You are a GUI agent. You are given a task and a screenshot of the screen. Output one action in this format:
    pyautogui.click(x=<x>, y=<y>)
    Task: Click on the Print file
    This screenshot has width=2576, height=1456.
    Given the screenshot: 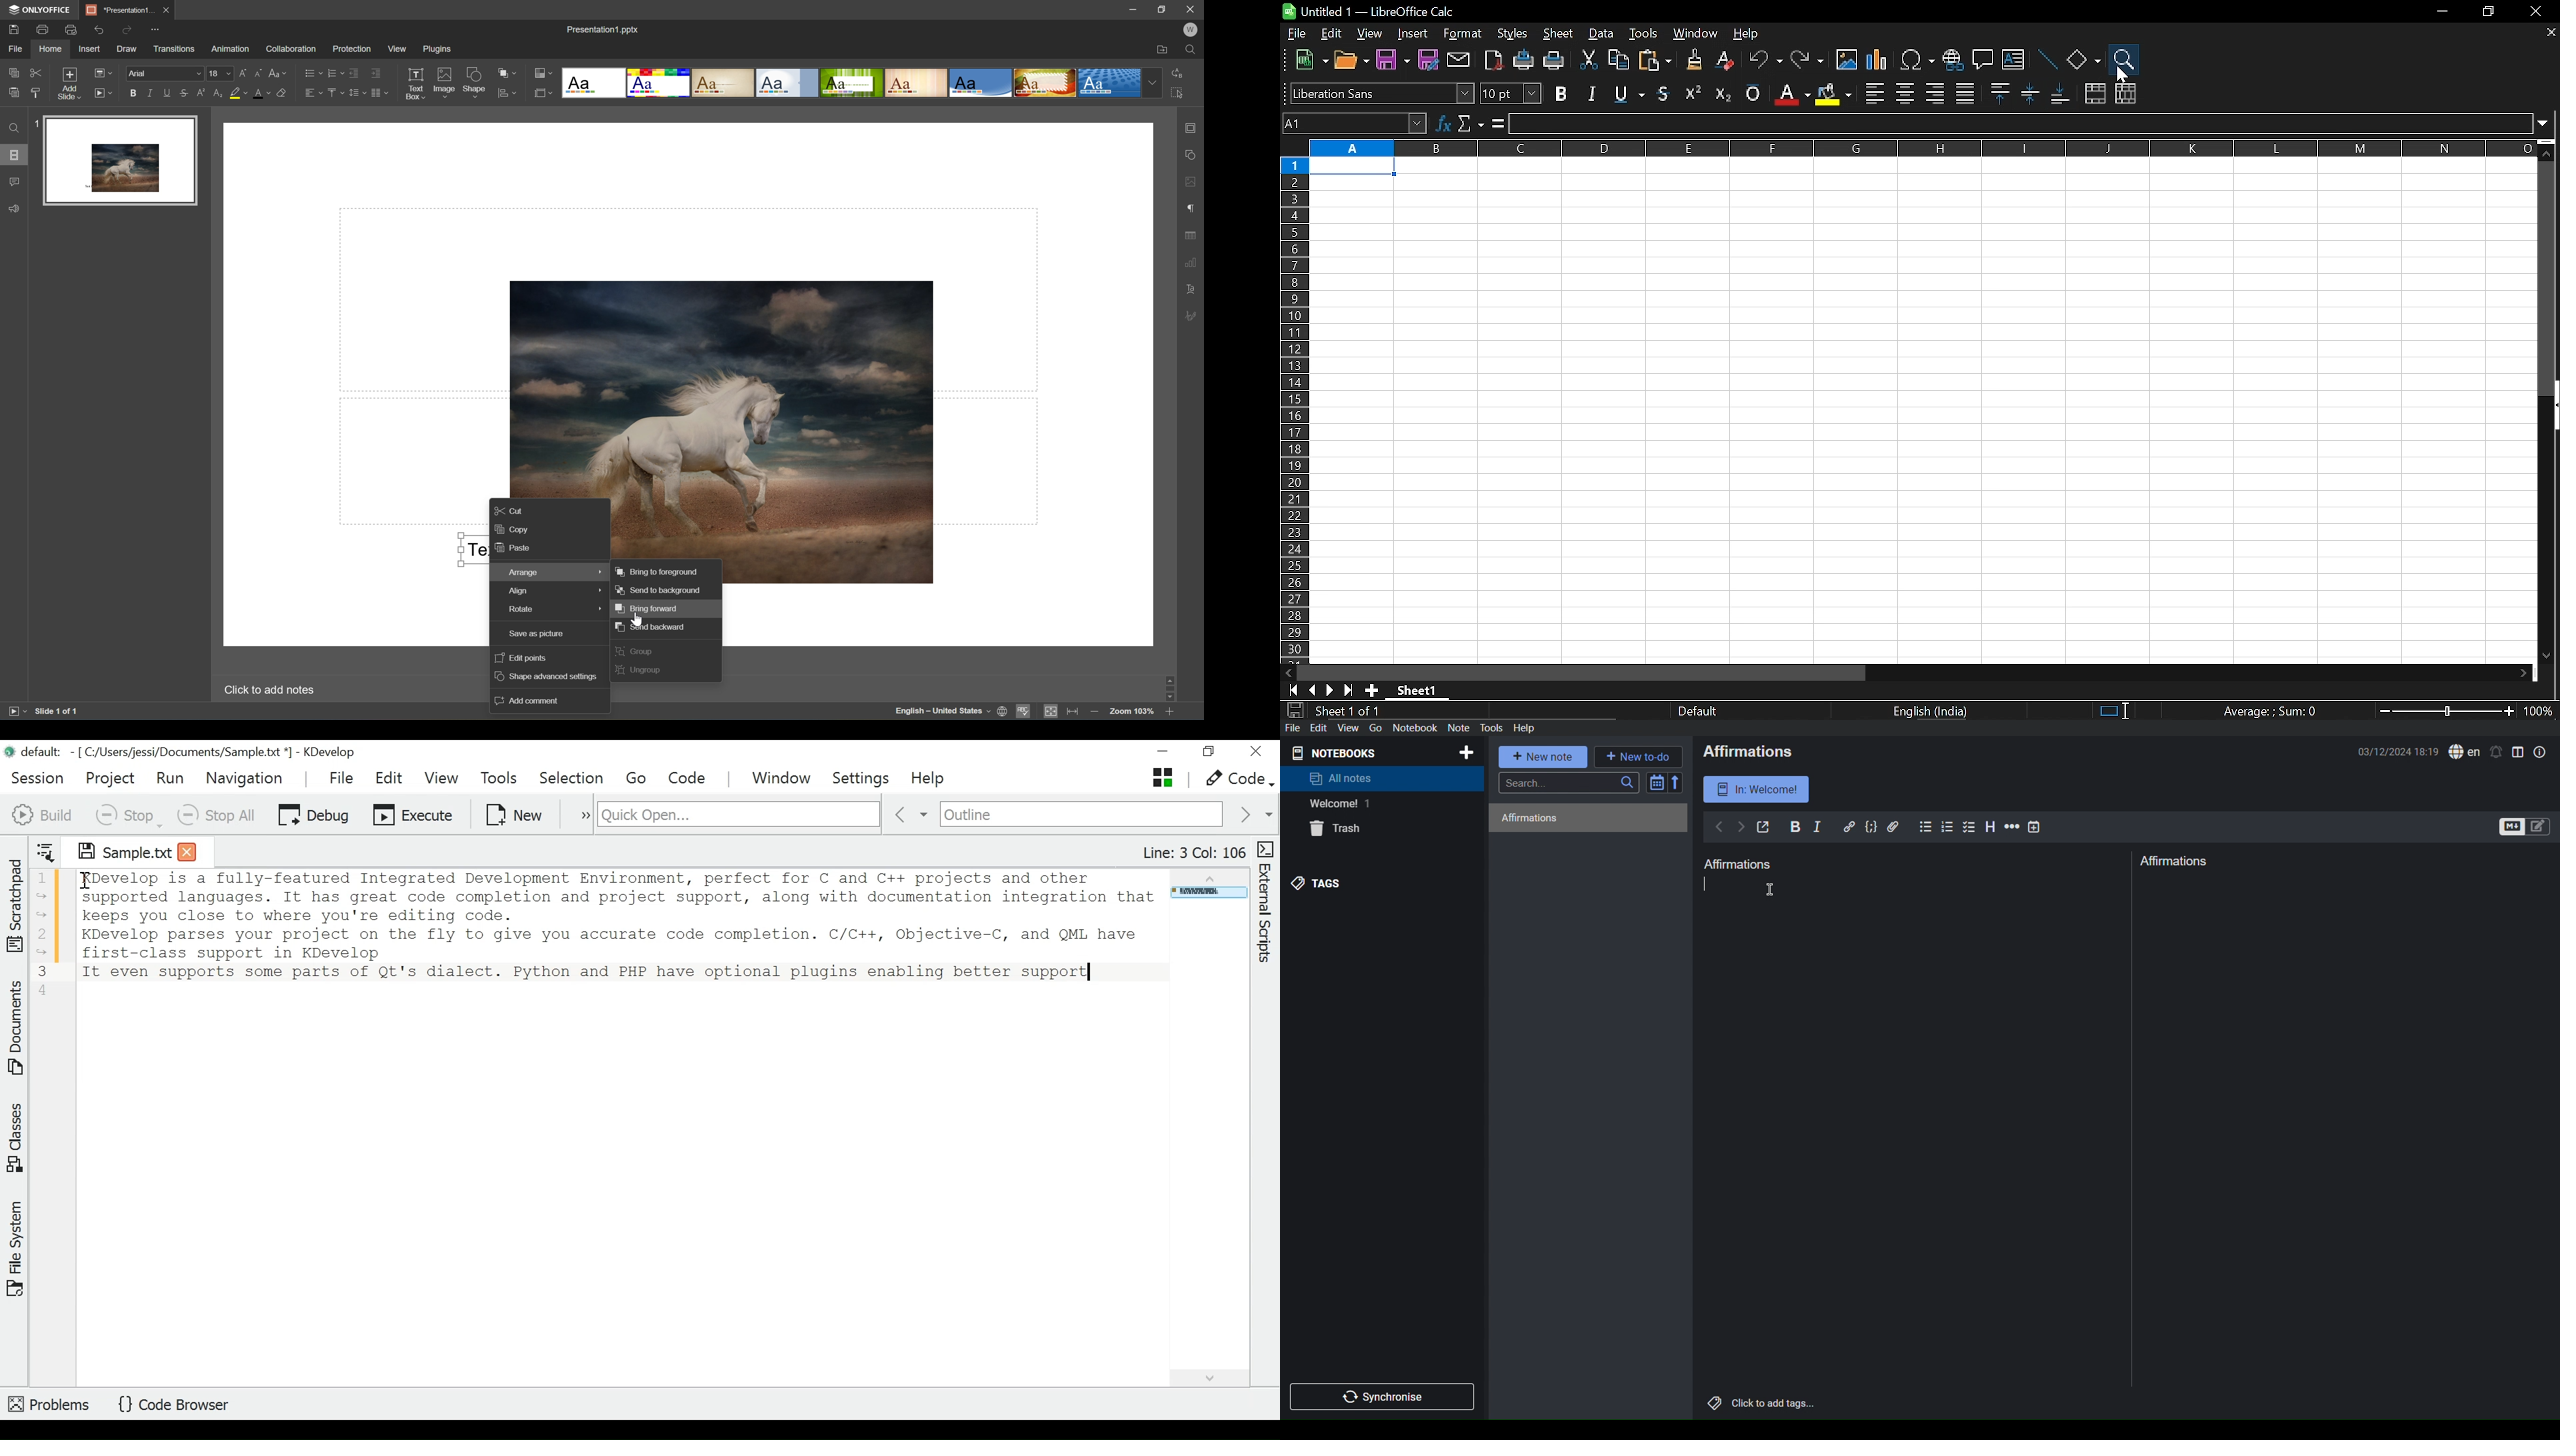 What is the action you would take?
    pyautogui.click(x=43, y=28)
    